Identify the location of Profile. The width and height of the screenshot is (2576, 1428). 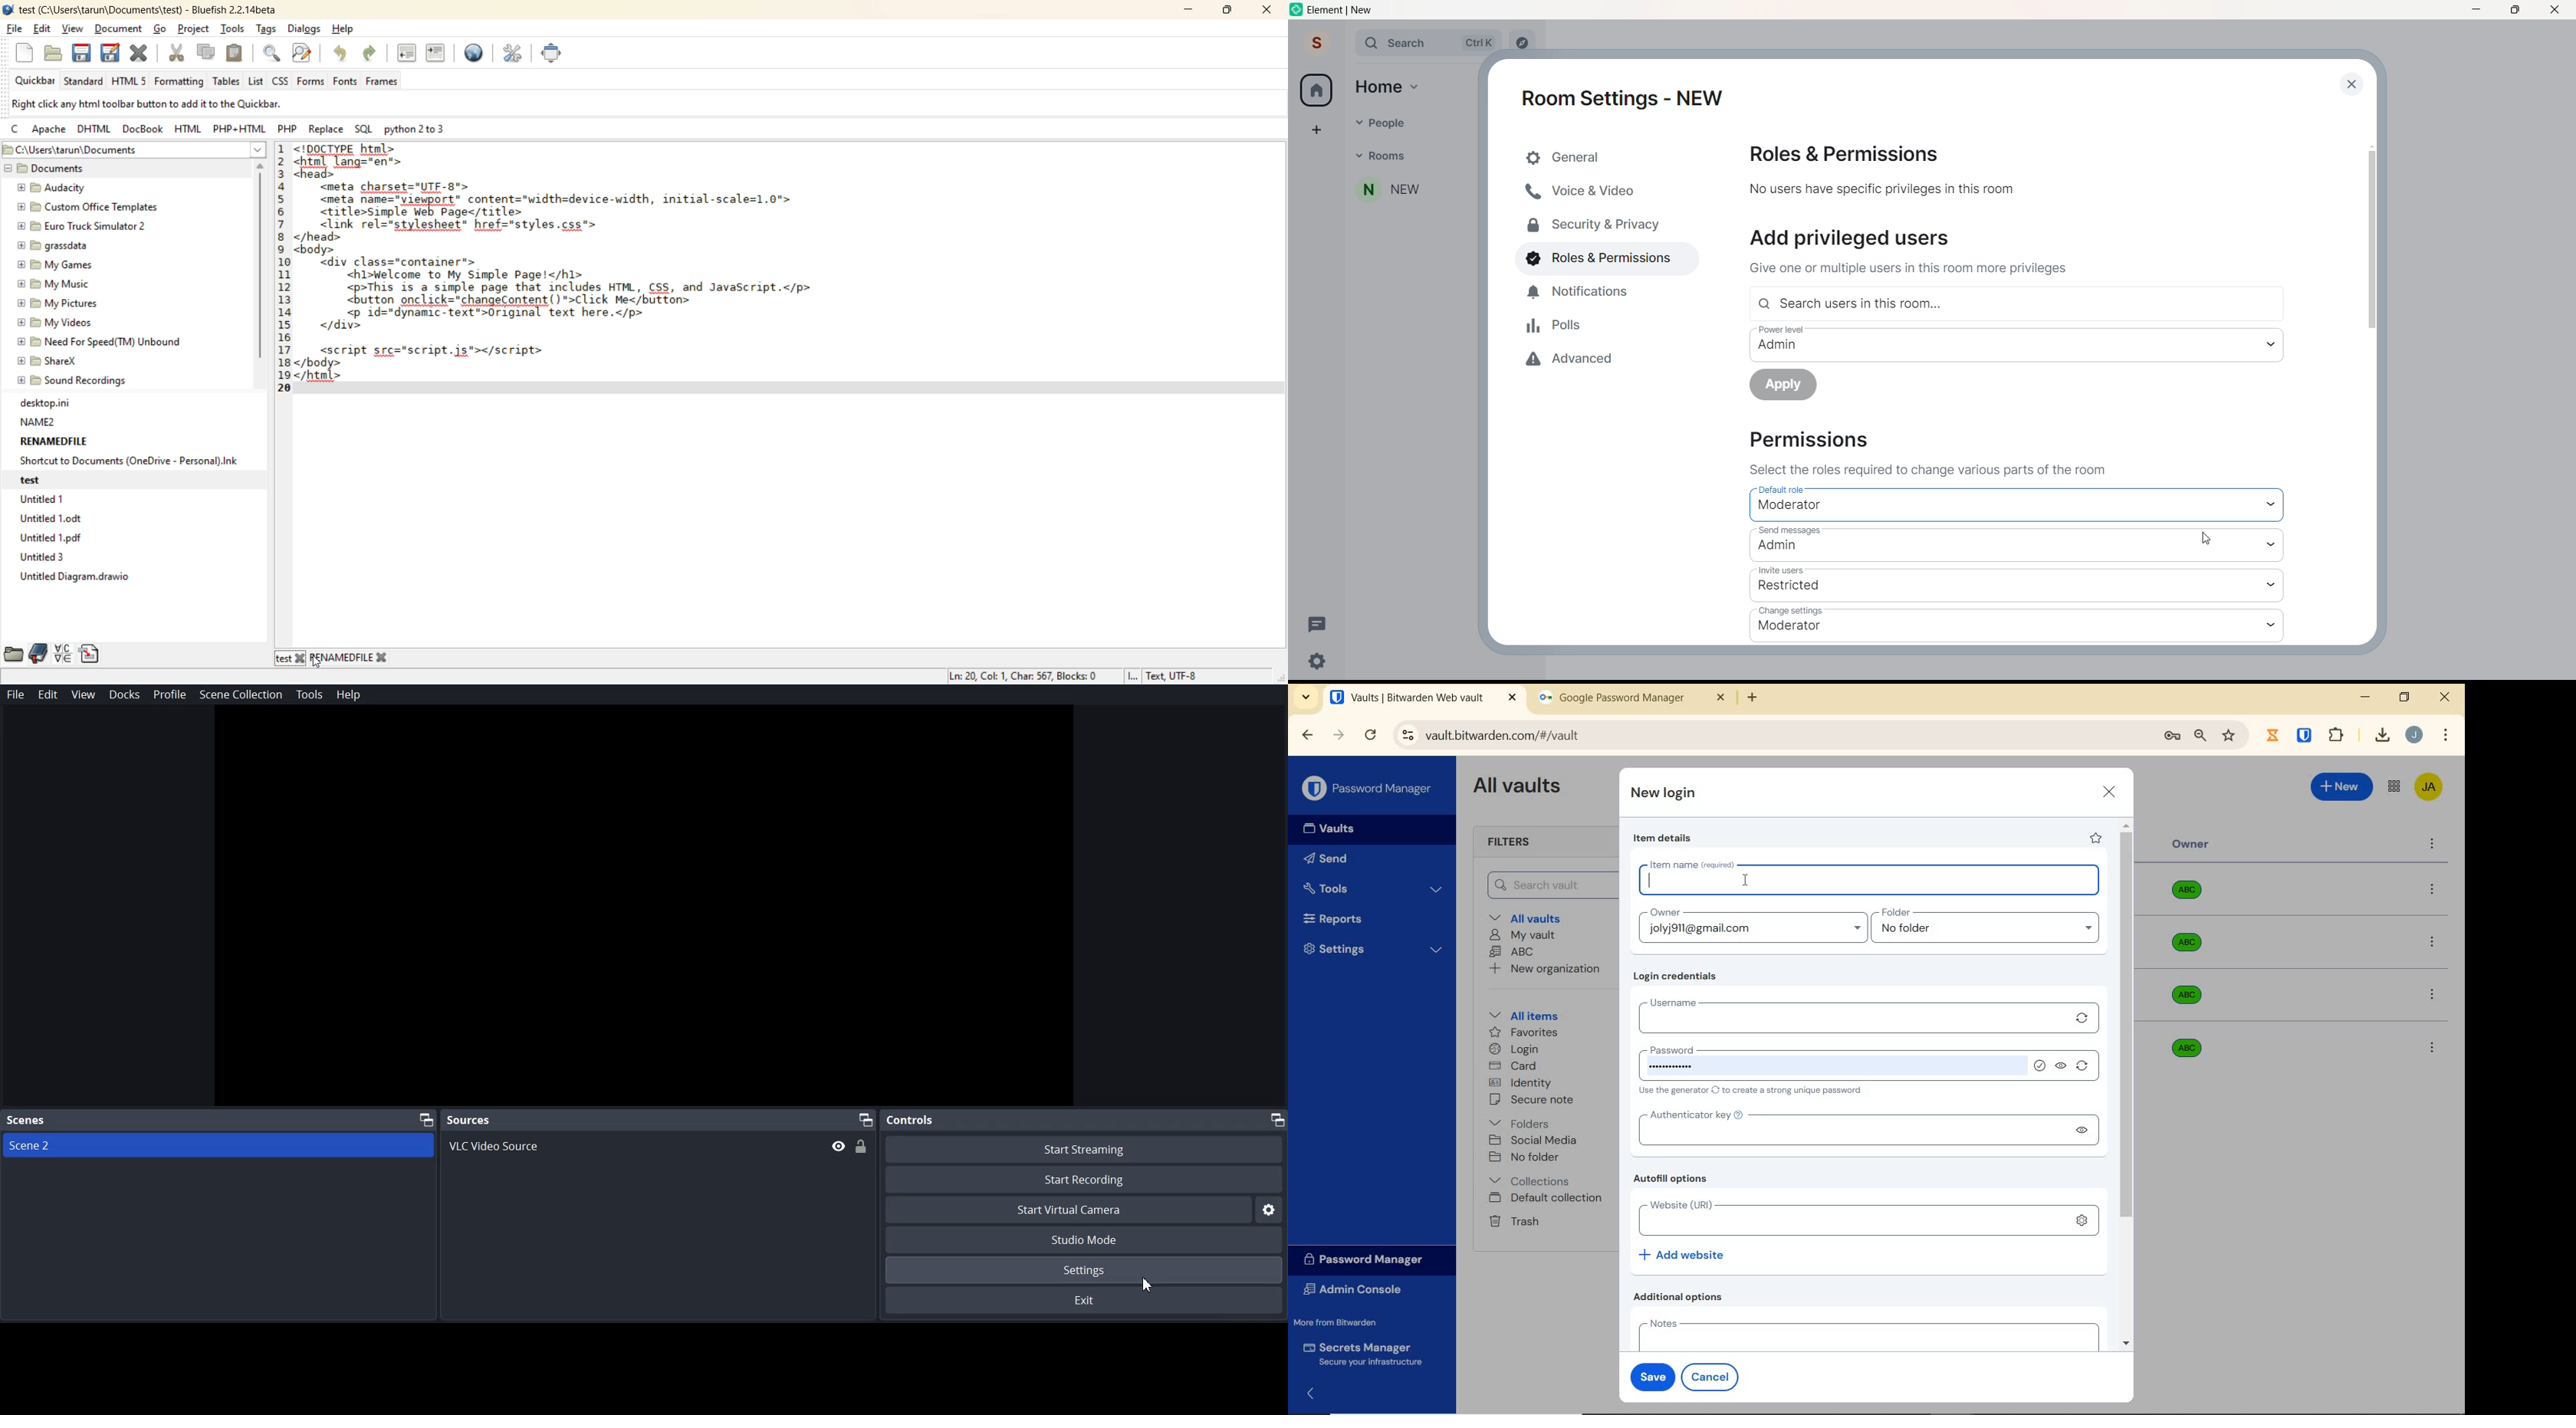
(170, 694).